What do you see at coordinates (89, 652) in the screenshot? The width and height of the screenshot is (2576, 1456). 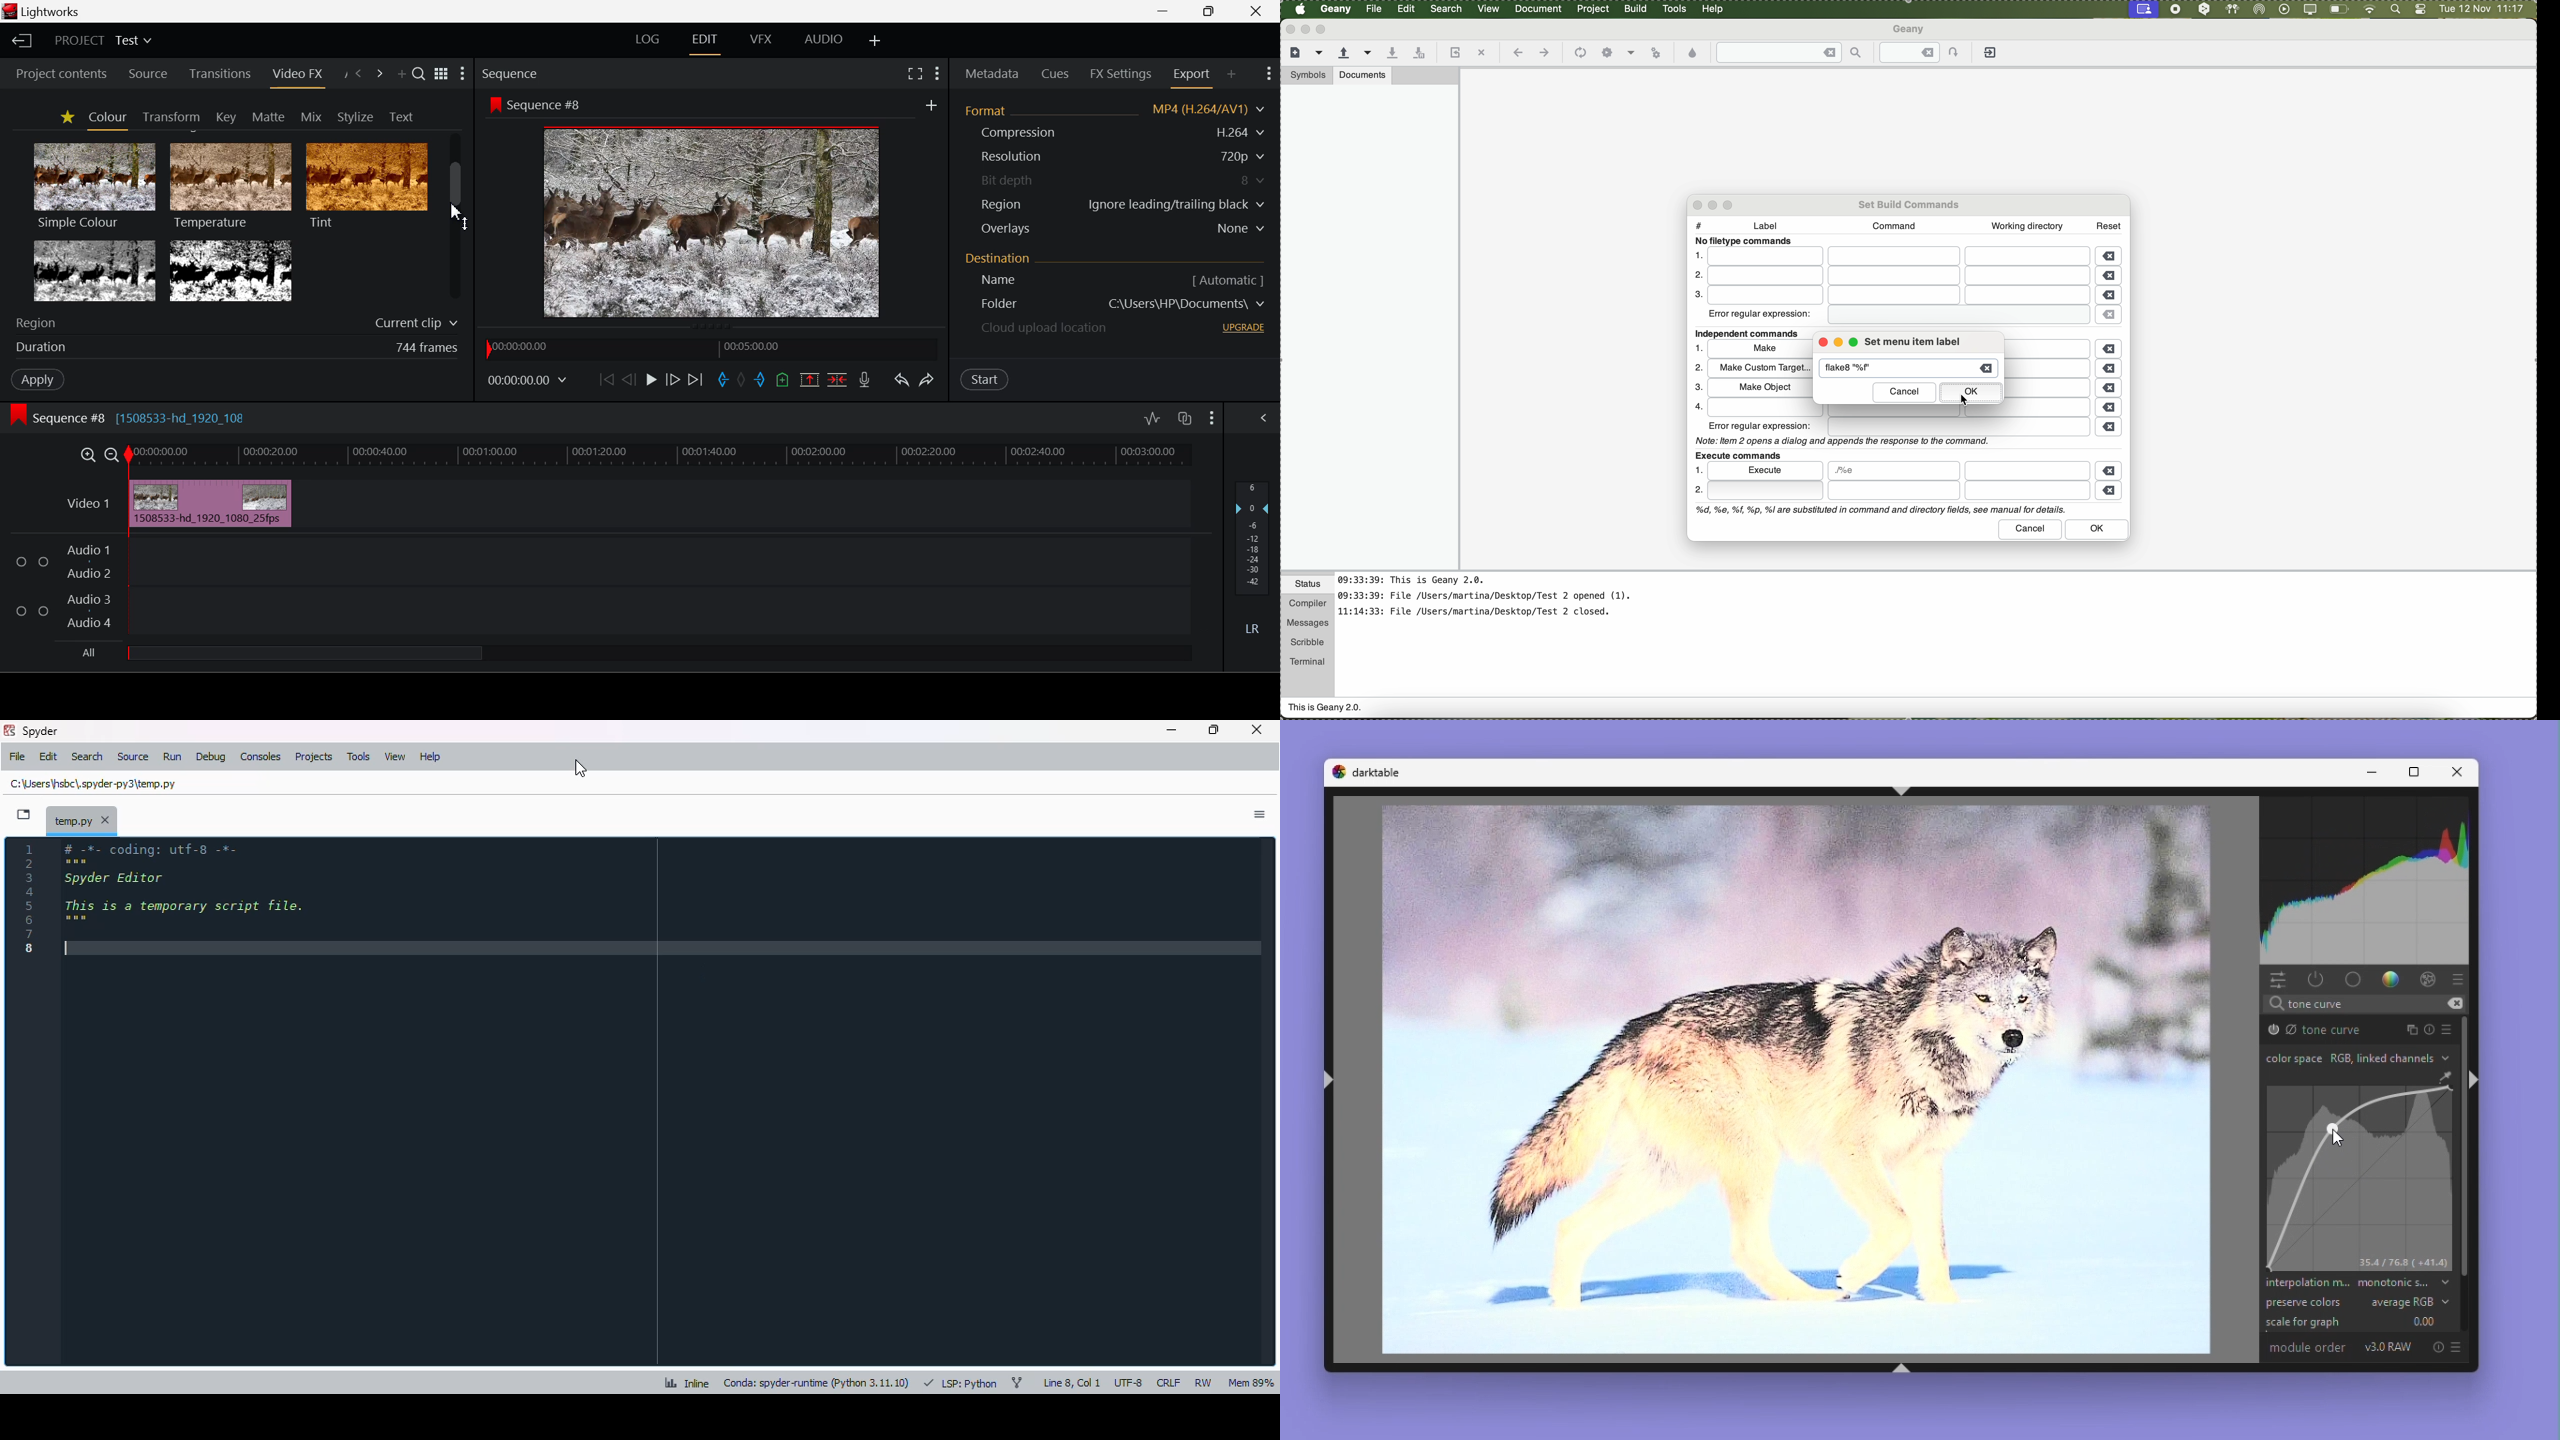 I see `All` at bounding box center [89, 652].